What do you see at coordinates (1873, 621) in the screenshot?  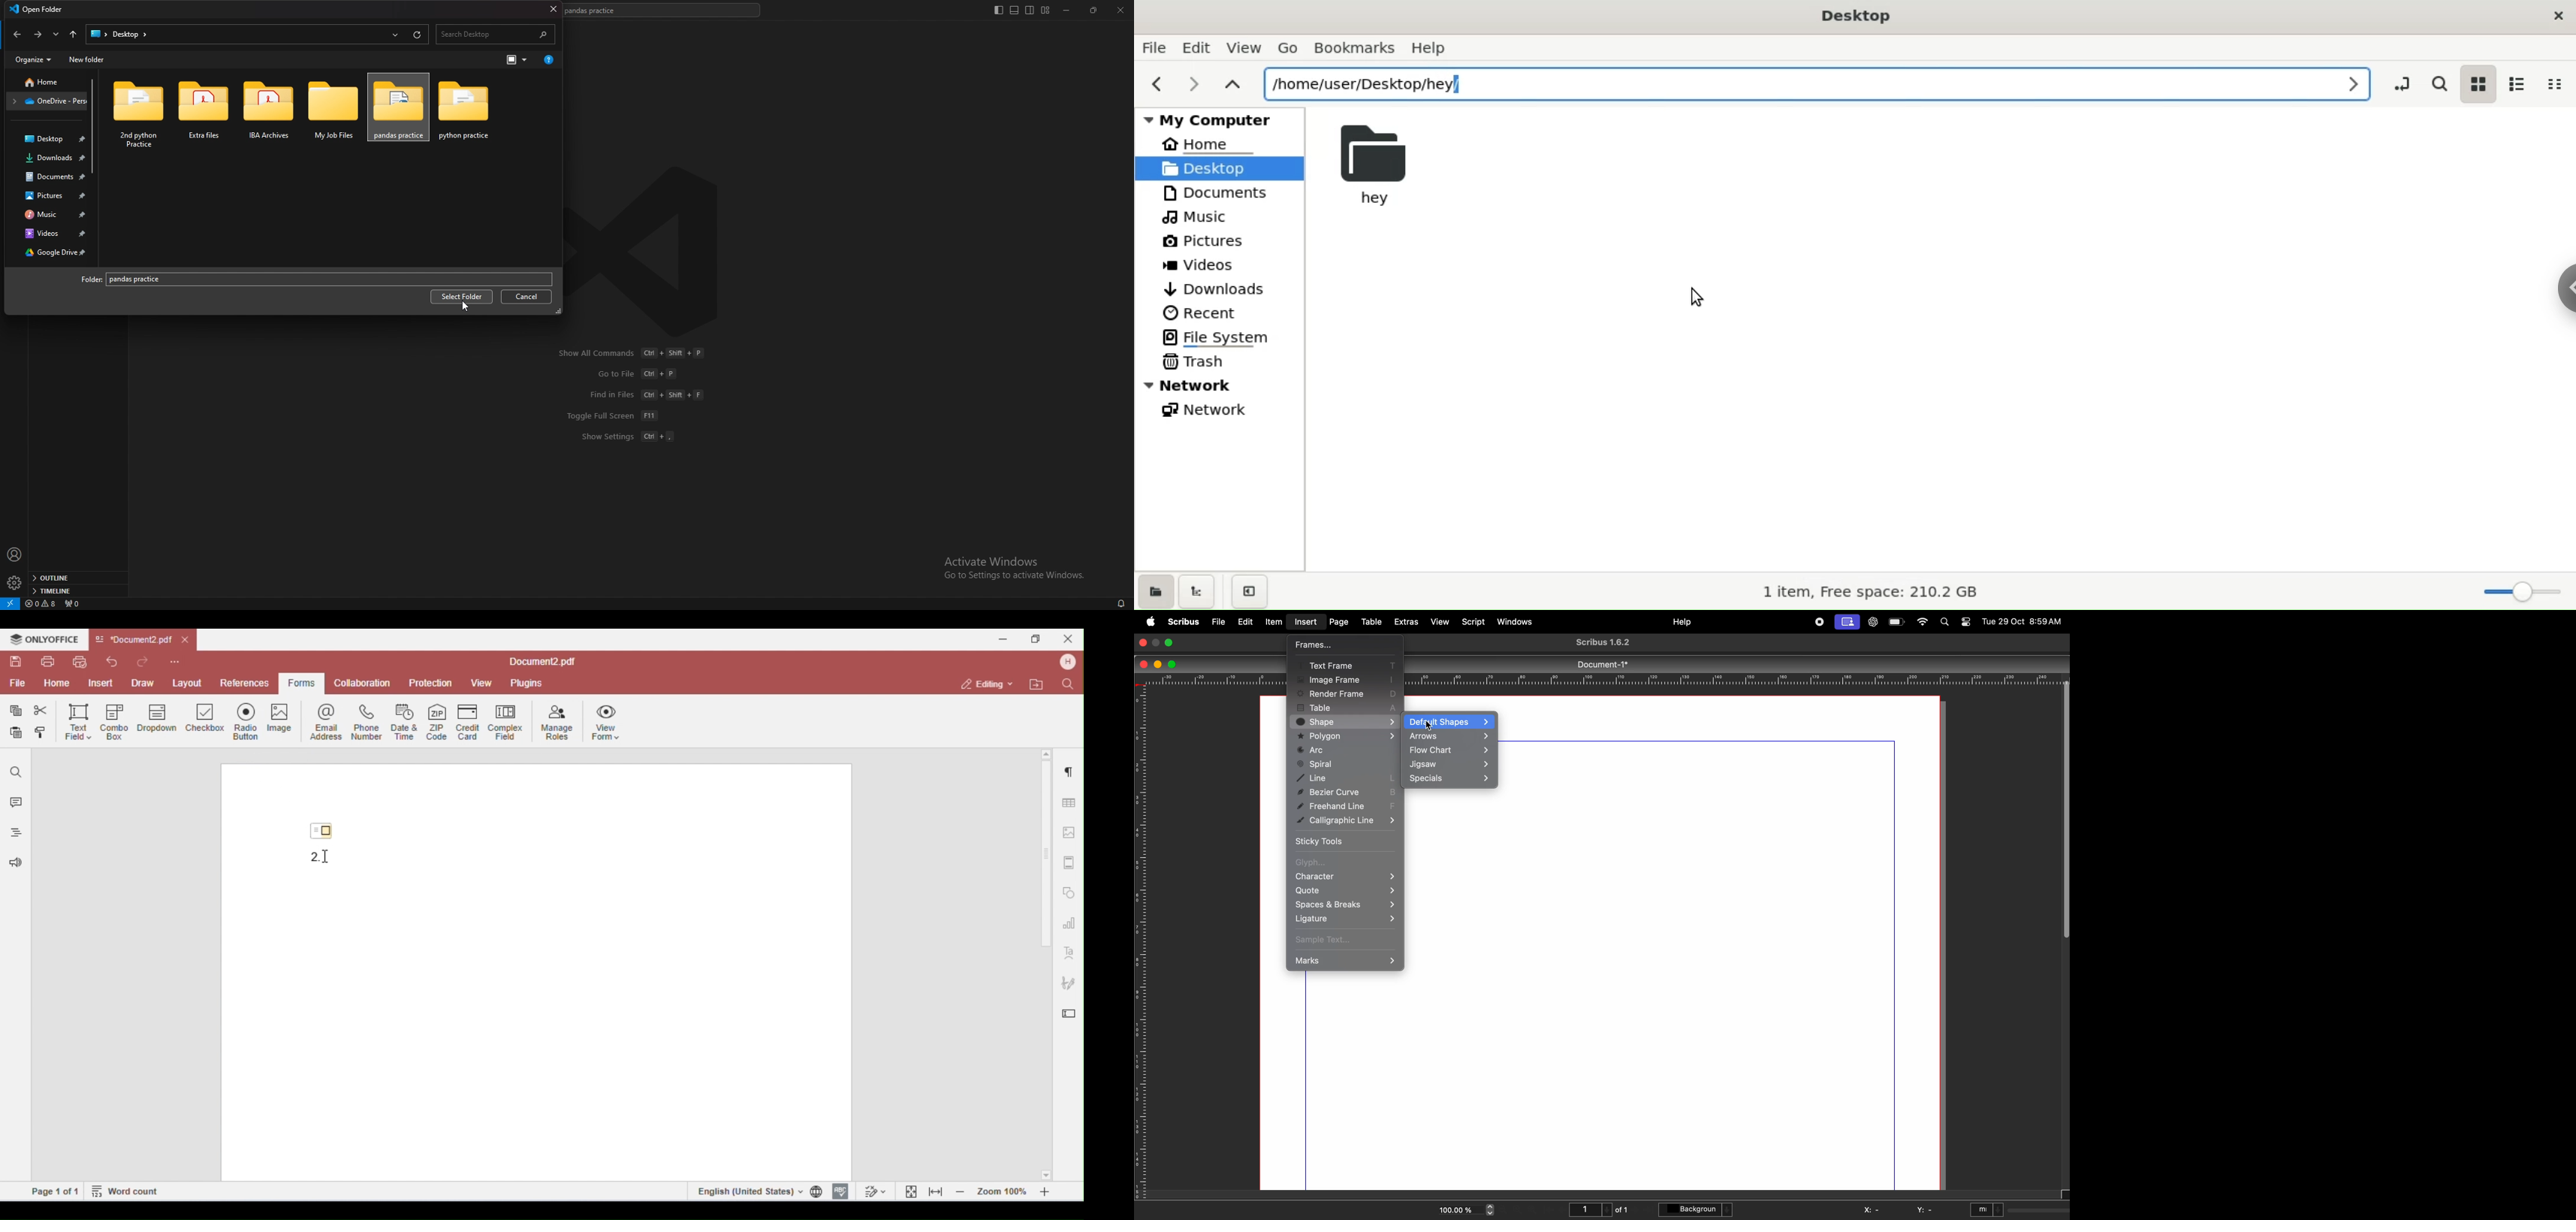 I see `chatgpt` at bounding box center [1873, 621].